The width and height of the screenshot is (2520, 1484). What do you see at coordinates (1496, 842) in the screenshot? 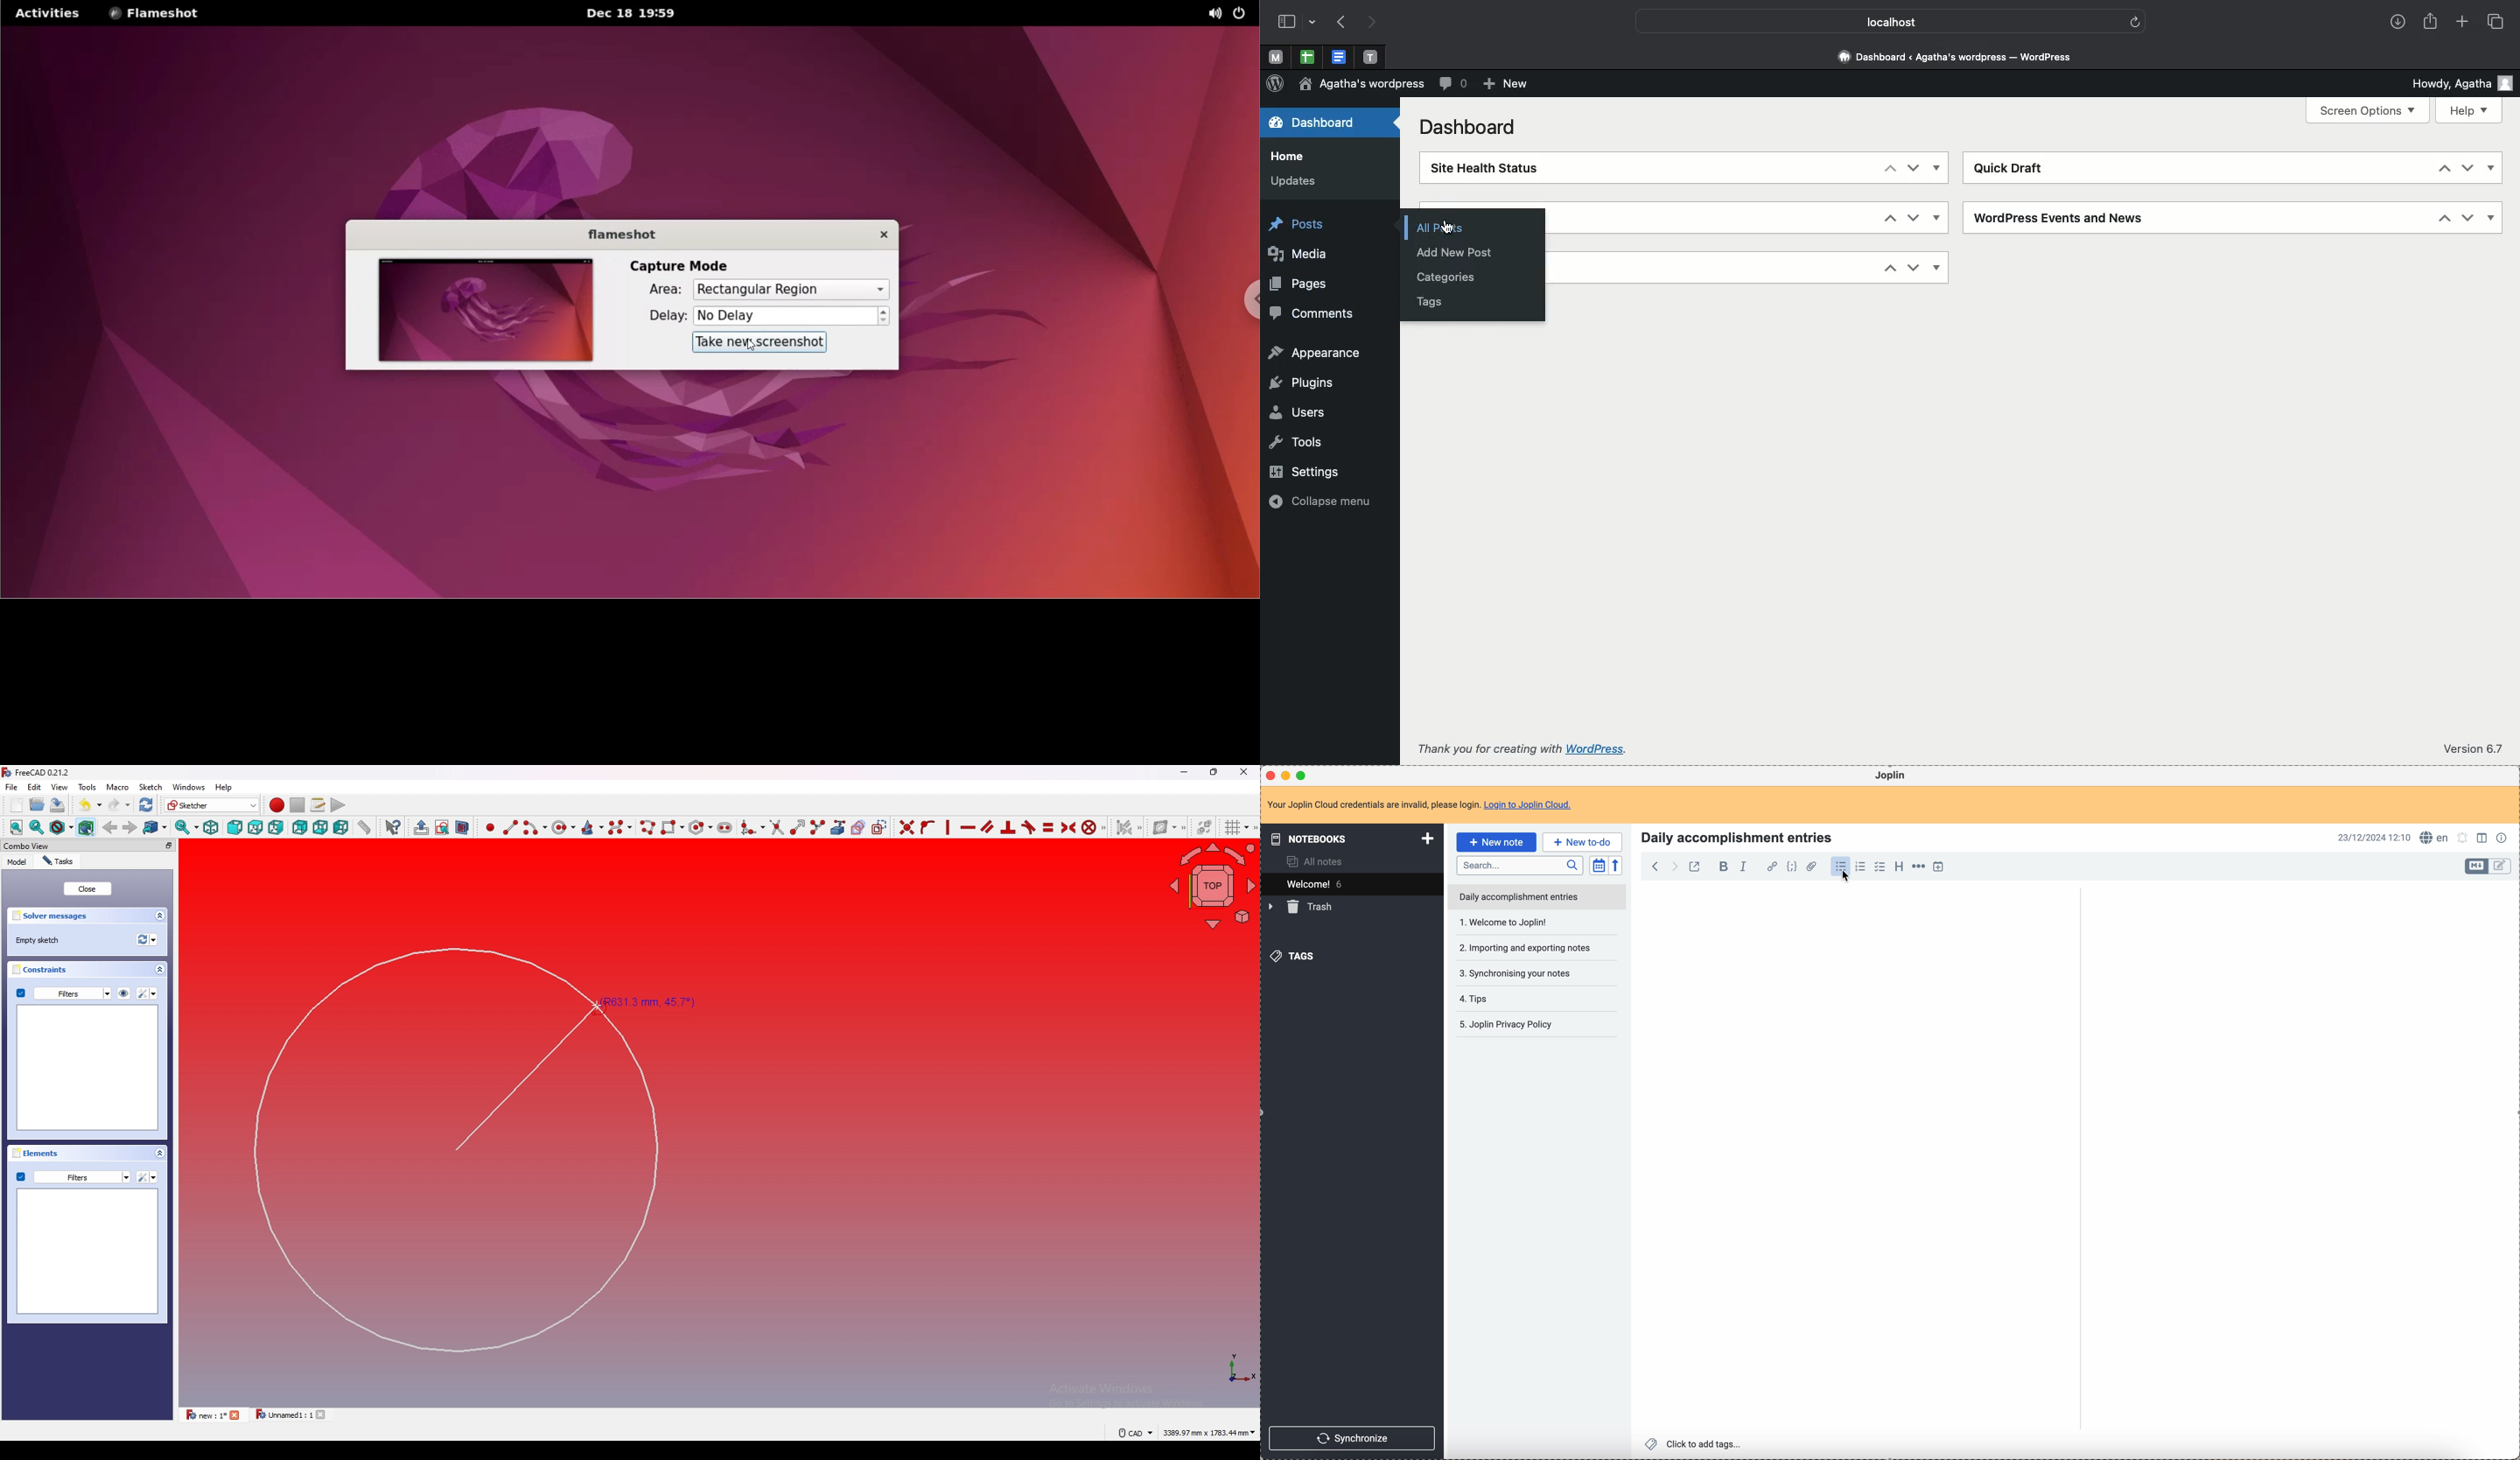
I see `click on new note` at bounding box center [1496, 842].